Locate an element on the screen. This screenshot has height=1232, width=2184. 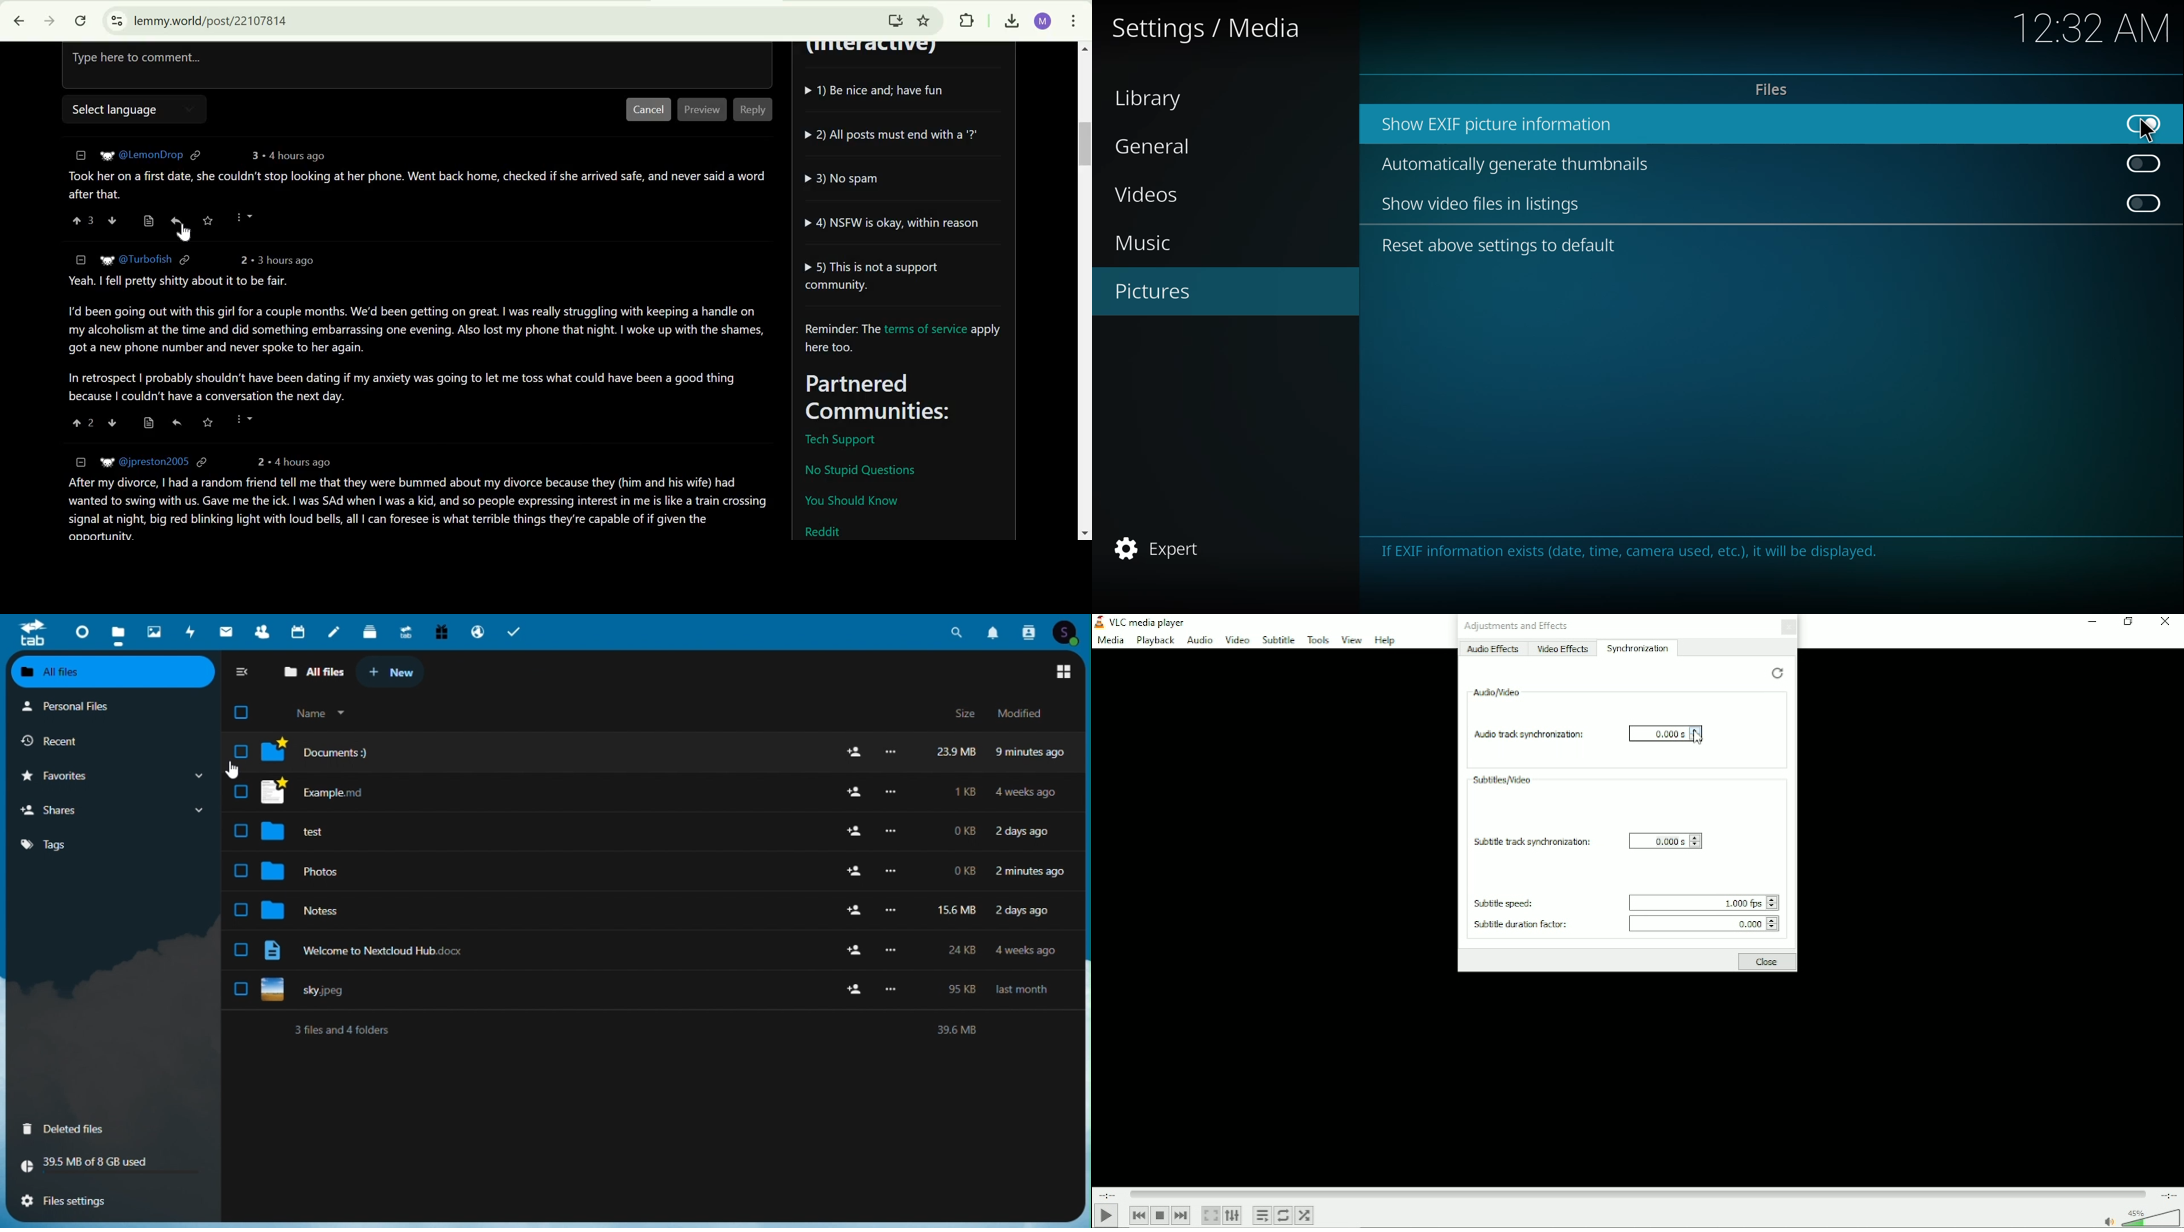
calendar is located at coordinates (299, 631).